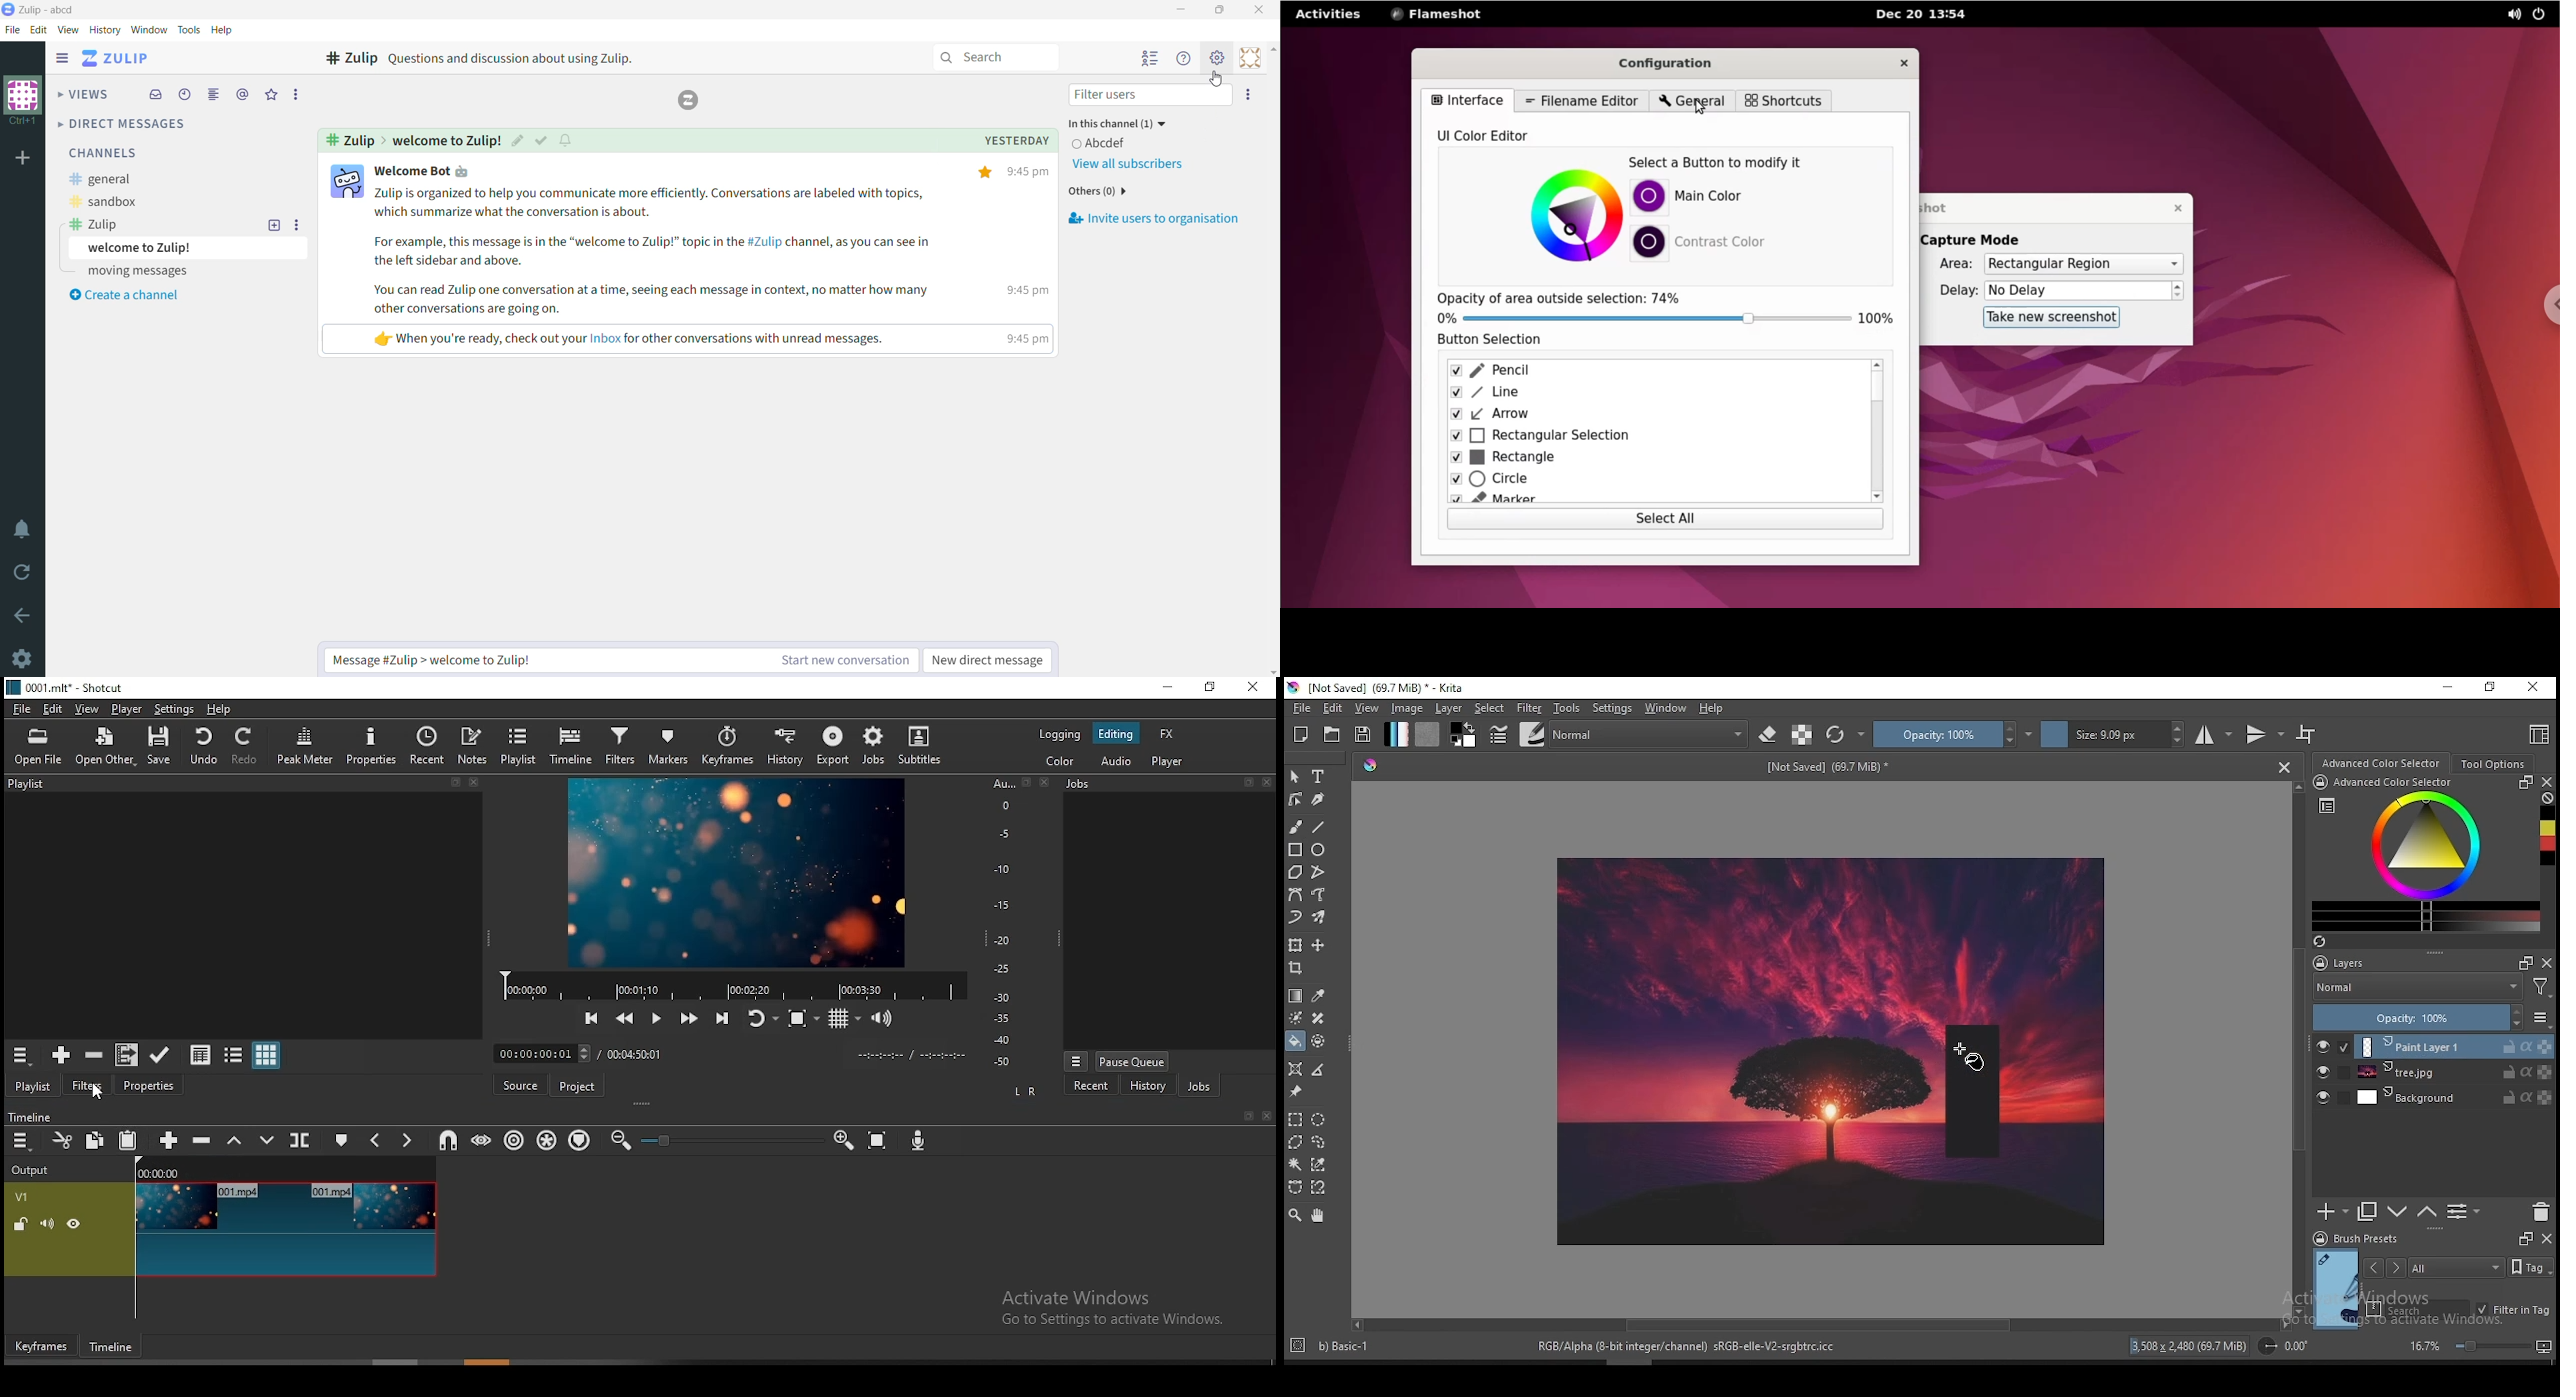 This screenshot has height=1400, width=2576. Describe the element at coordinates (2062, 1088) in the screenshot. I see `image` at that location.